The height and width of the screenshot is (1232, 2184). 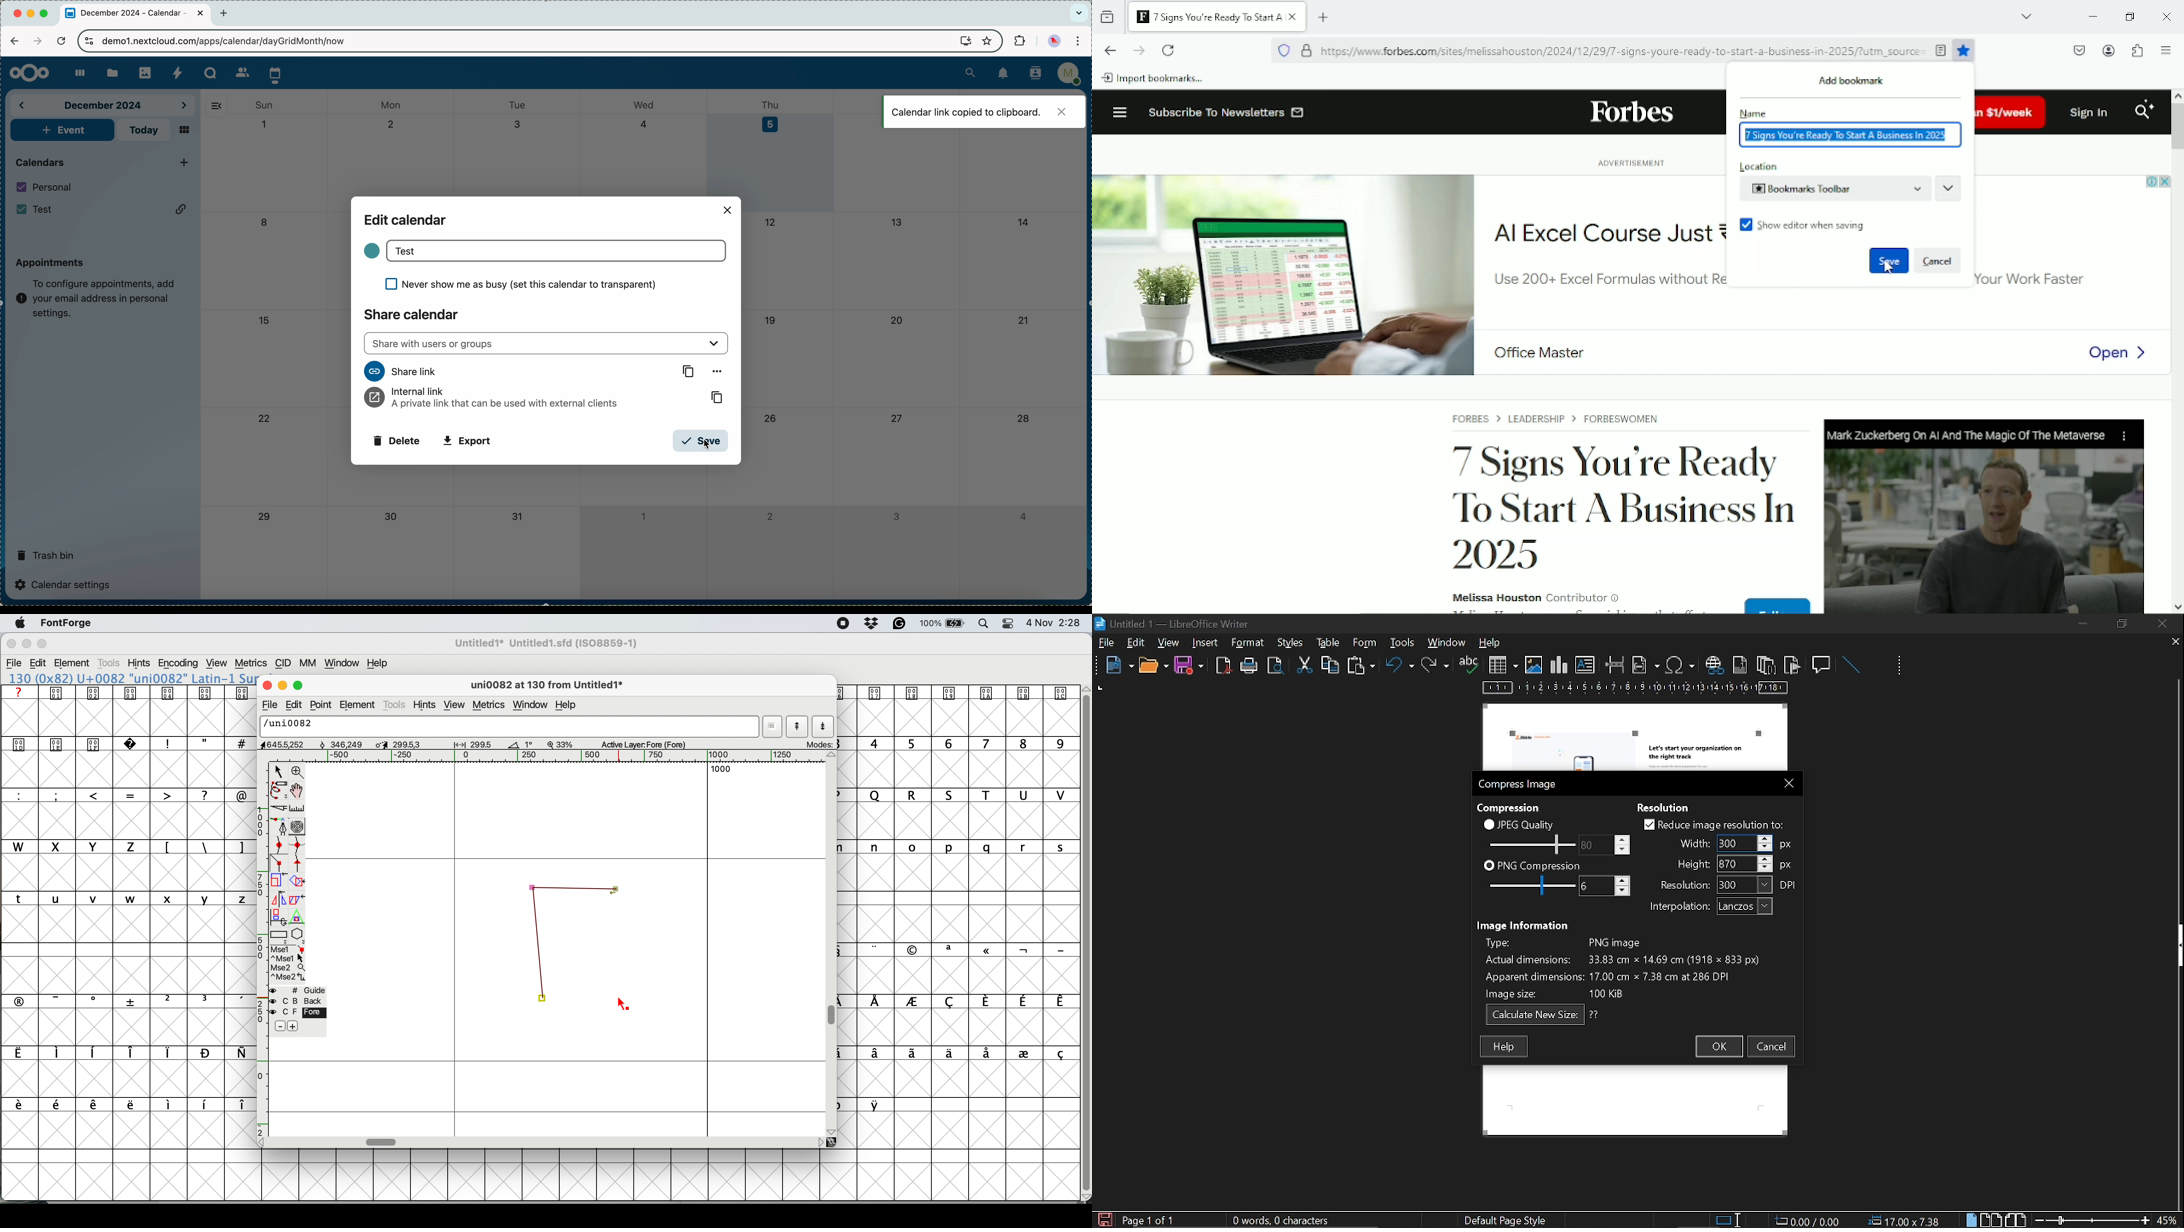 I want to click on maximise, so click(x=300, y=683).